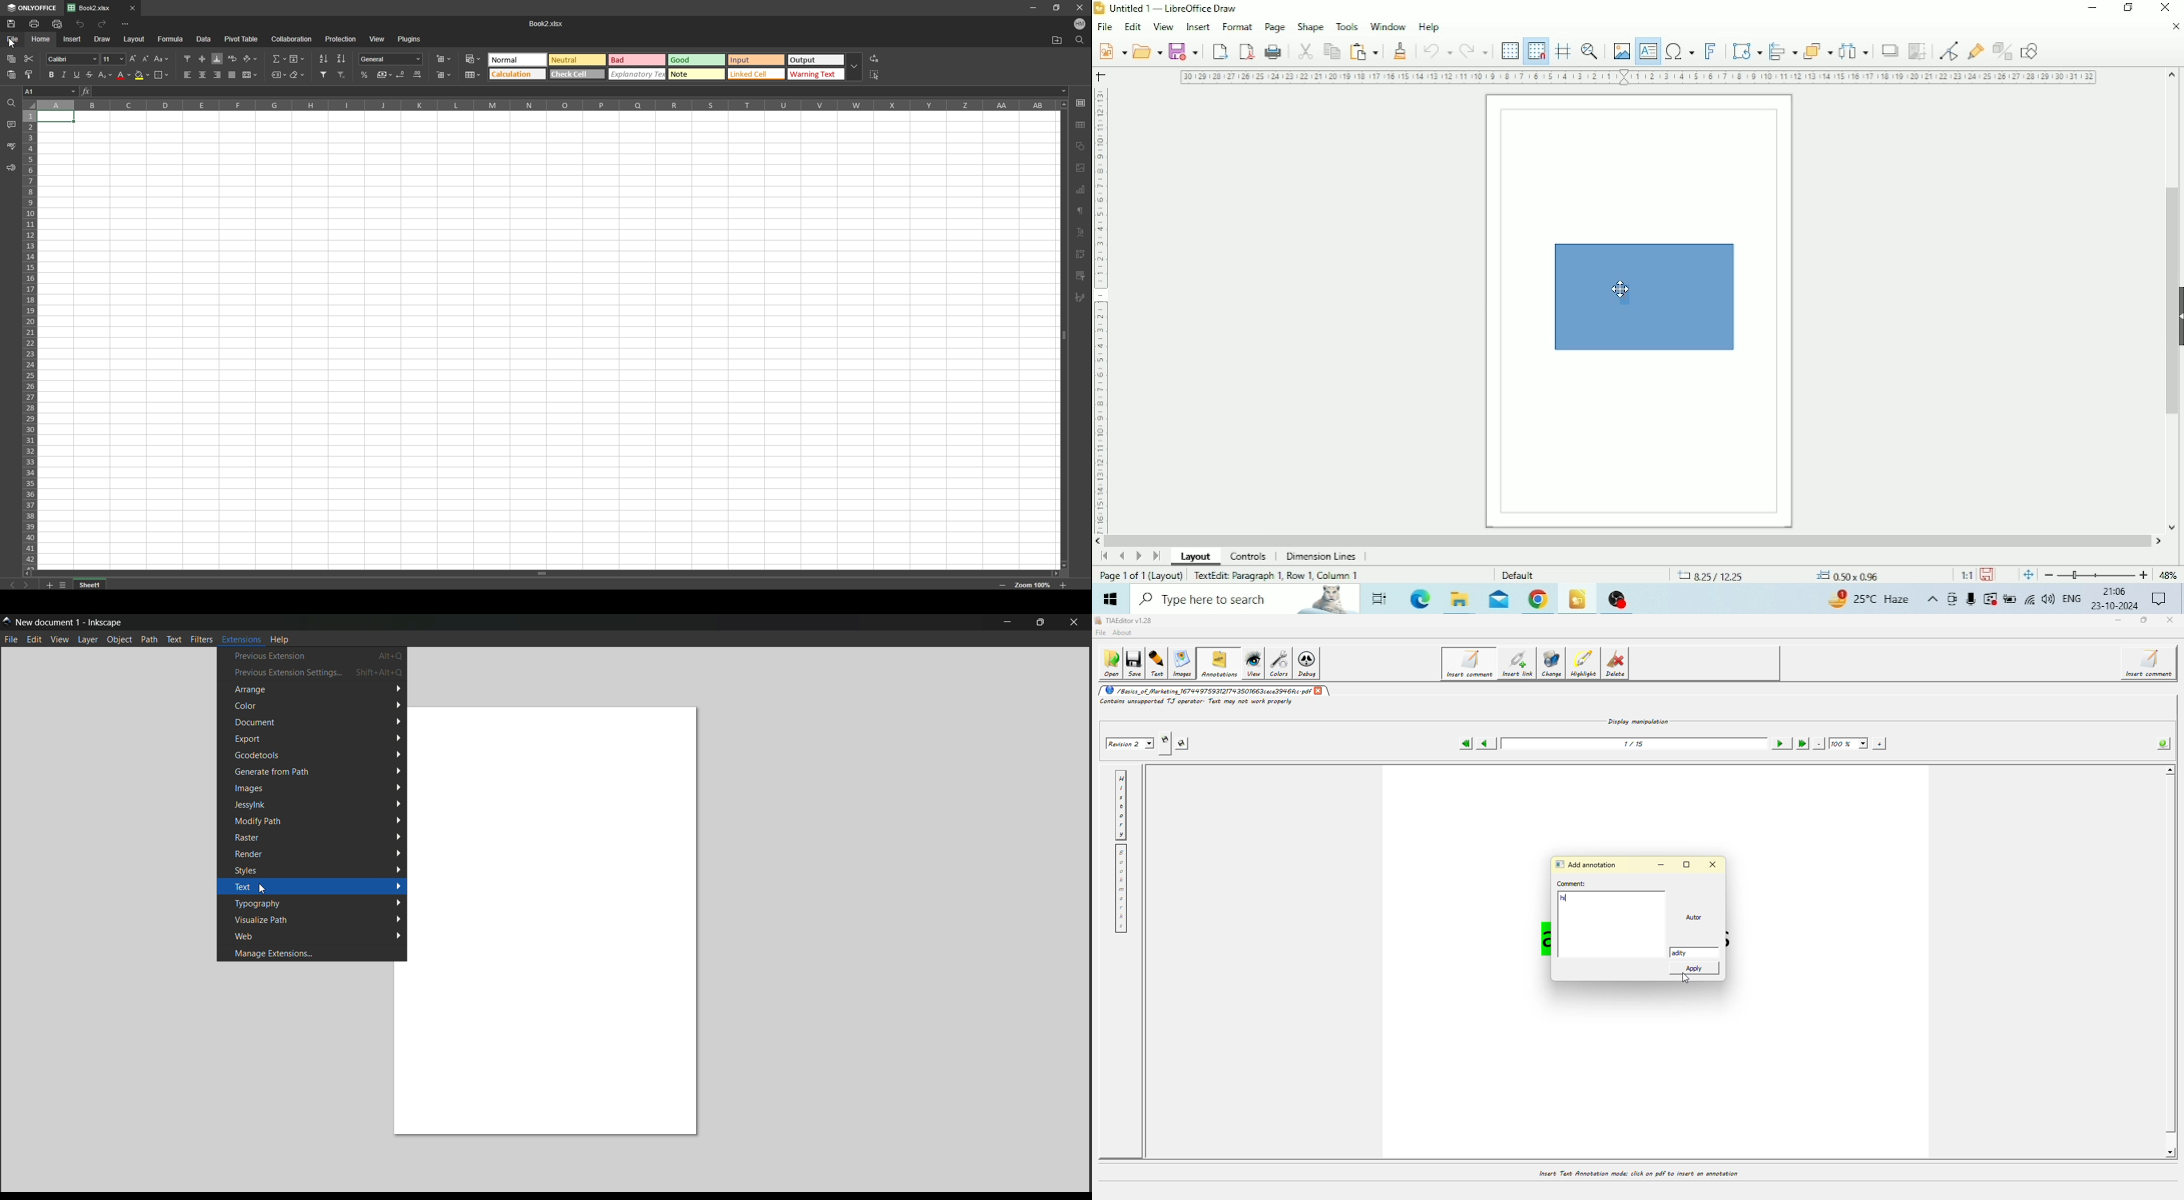 This screenshot has width=2184, height=1204. I want to click on canvas, so click(561, 922).